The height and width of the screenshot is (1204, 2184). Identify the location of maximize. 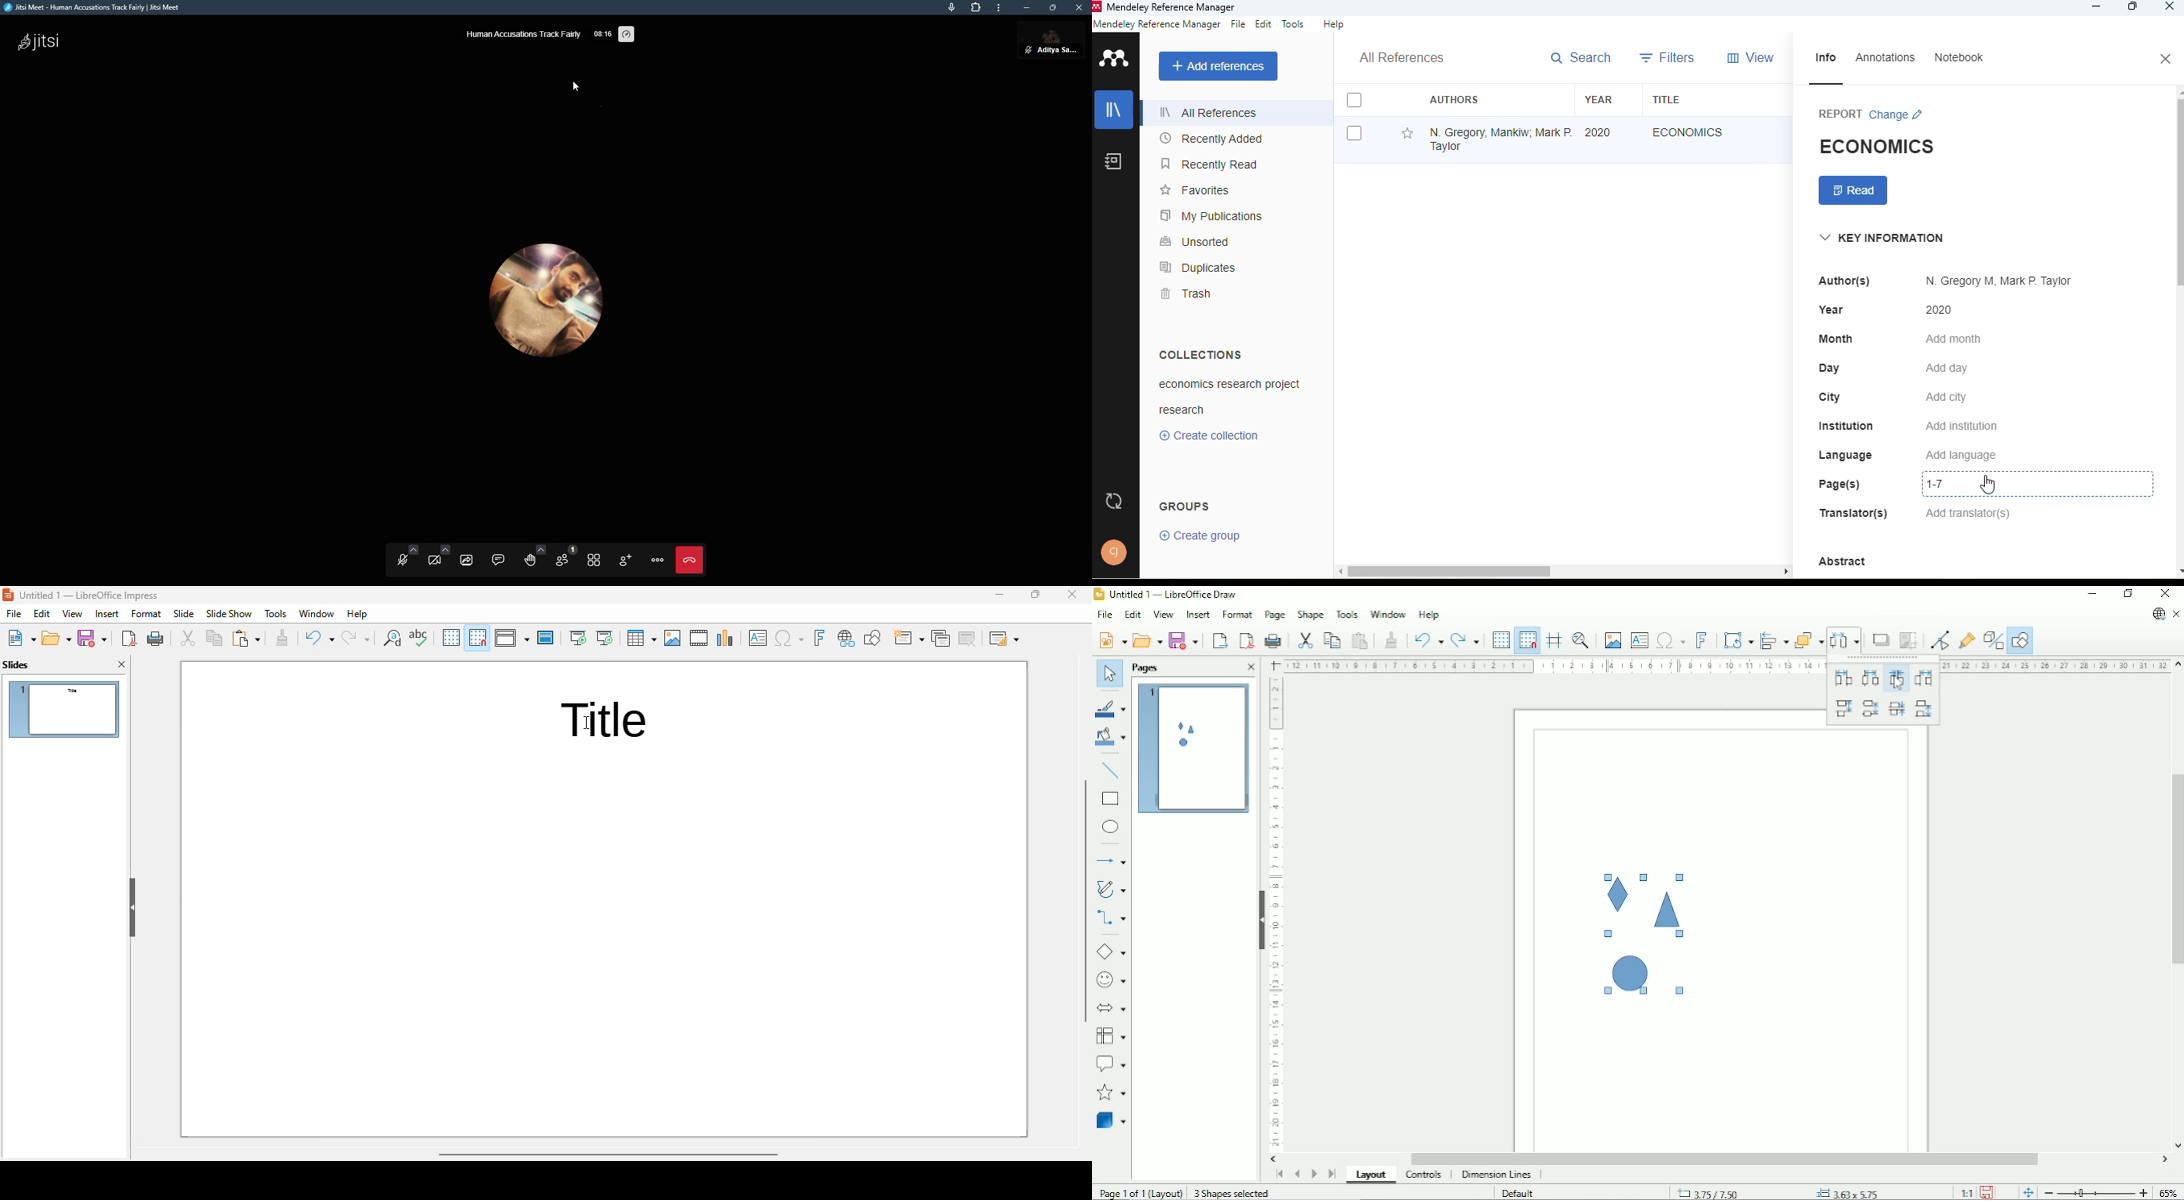
(1036, 595).